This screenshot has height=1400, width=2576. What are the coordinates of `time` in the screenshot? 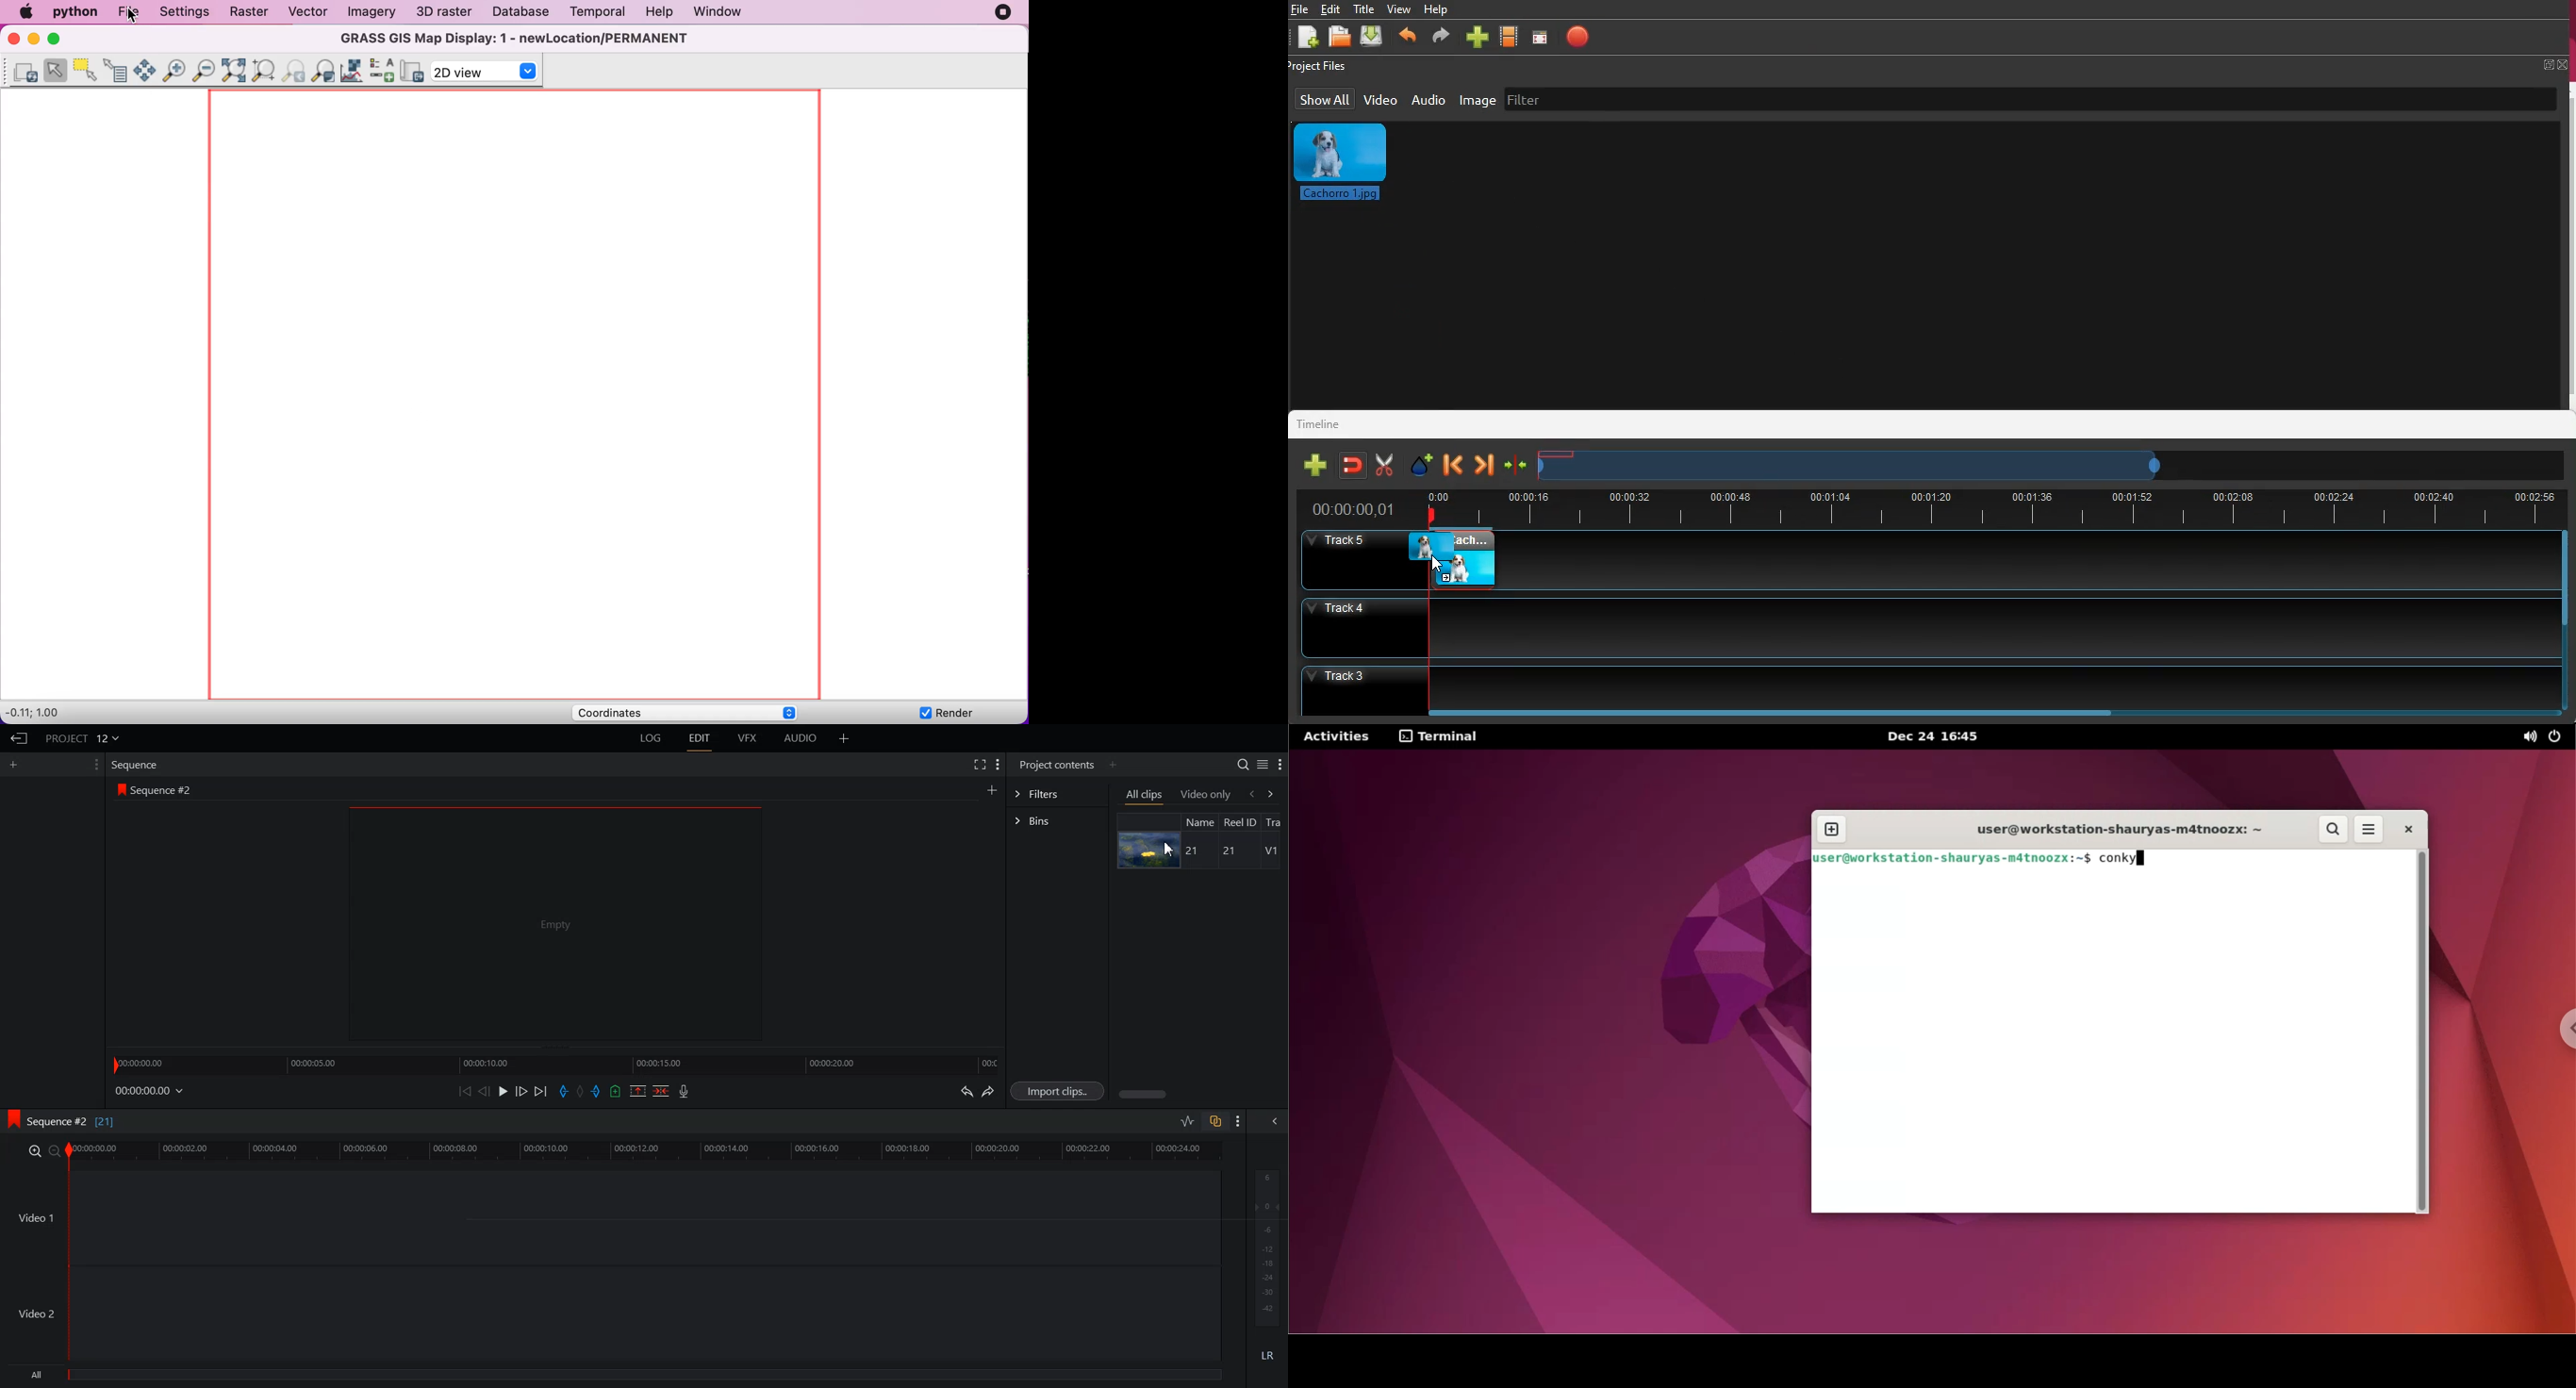 It's located at (1989, 509).